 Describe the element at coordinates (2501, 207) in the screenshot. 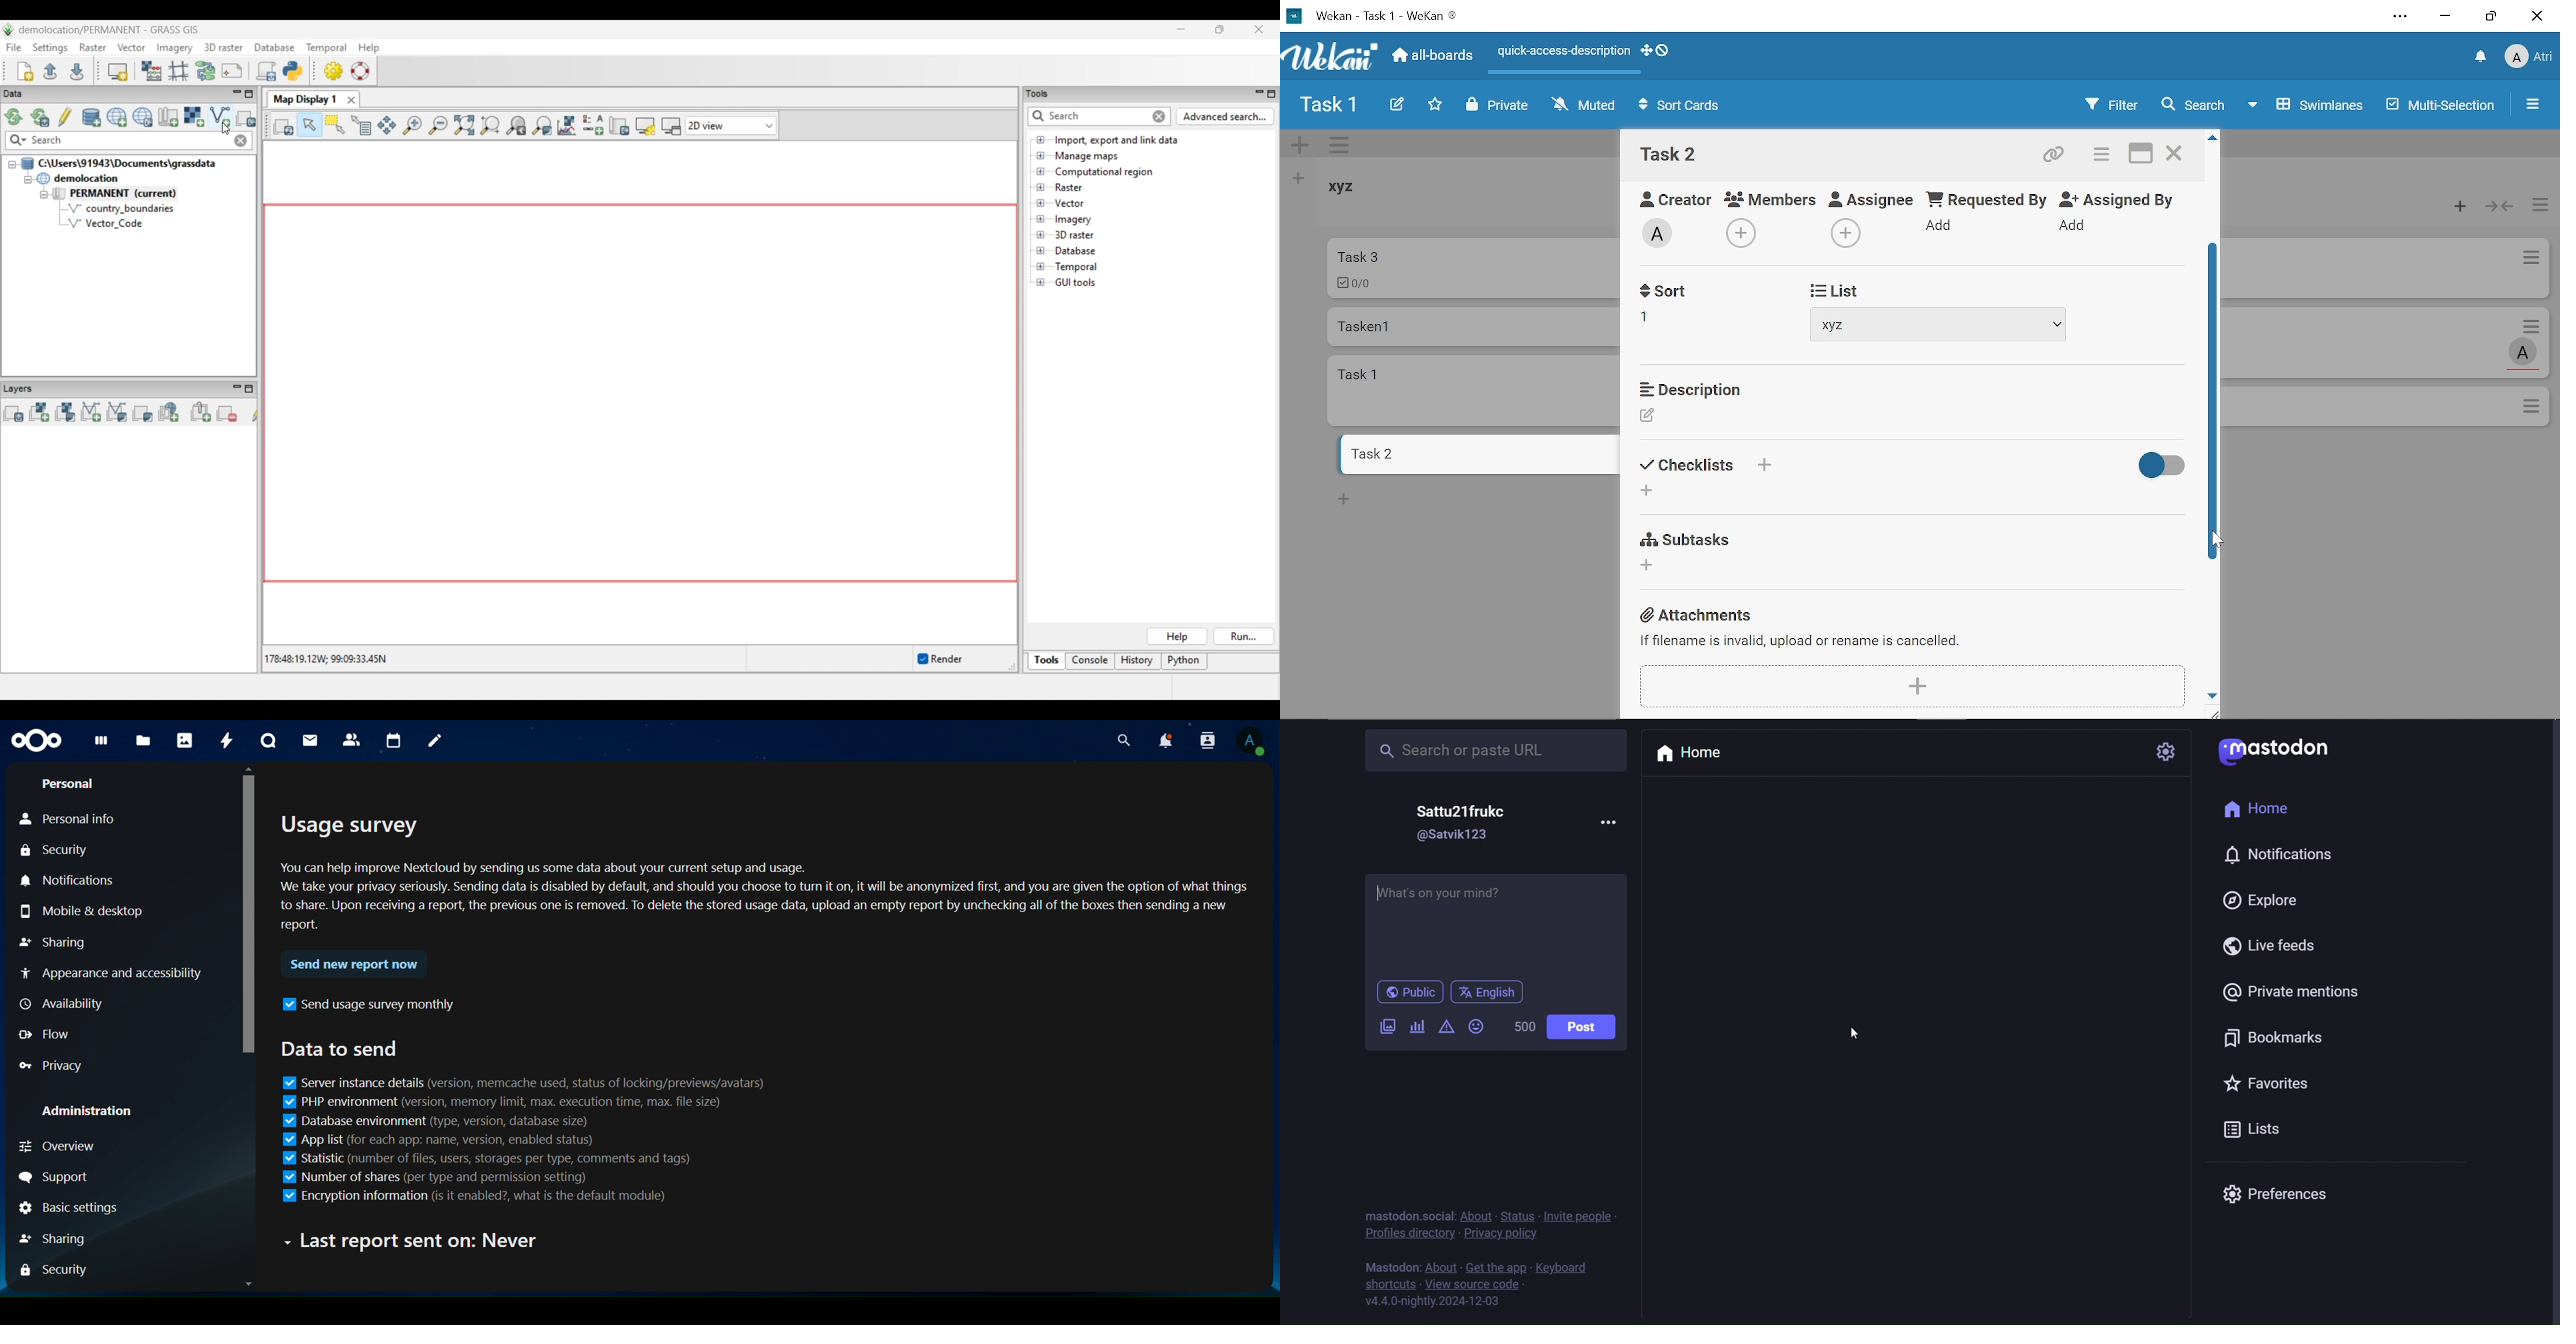

I see `Collapse` at that location.